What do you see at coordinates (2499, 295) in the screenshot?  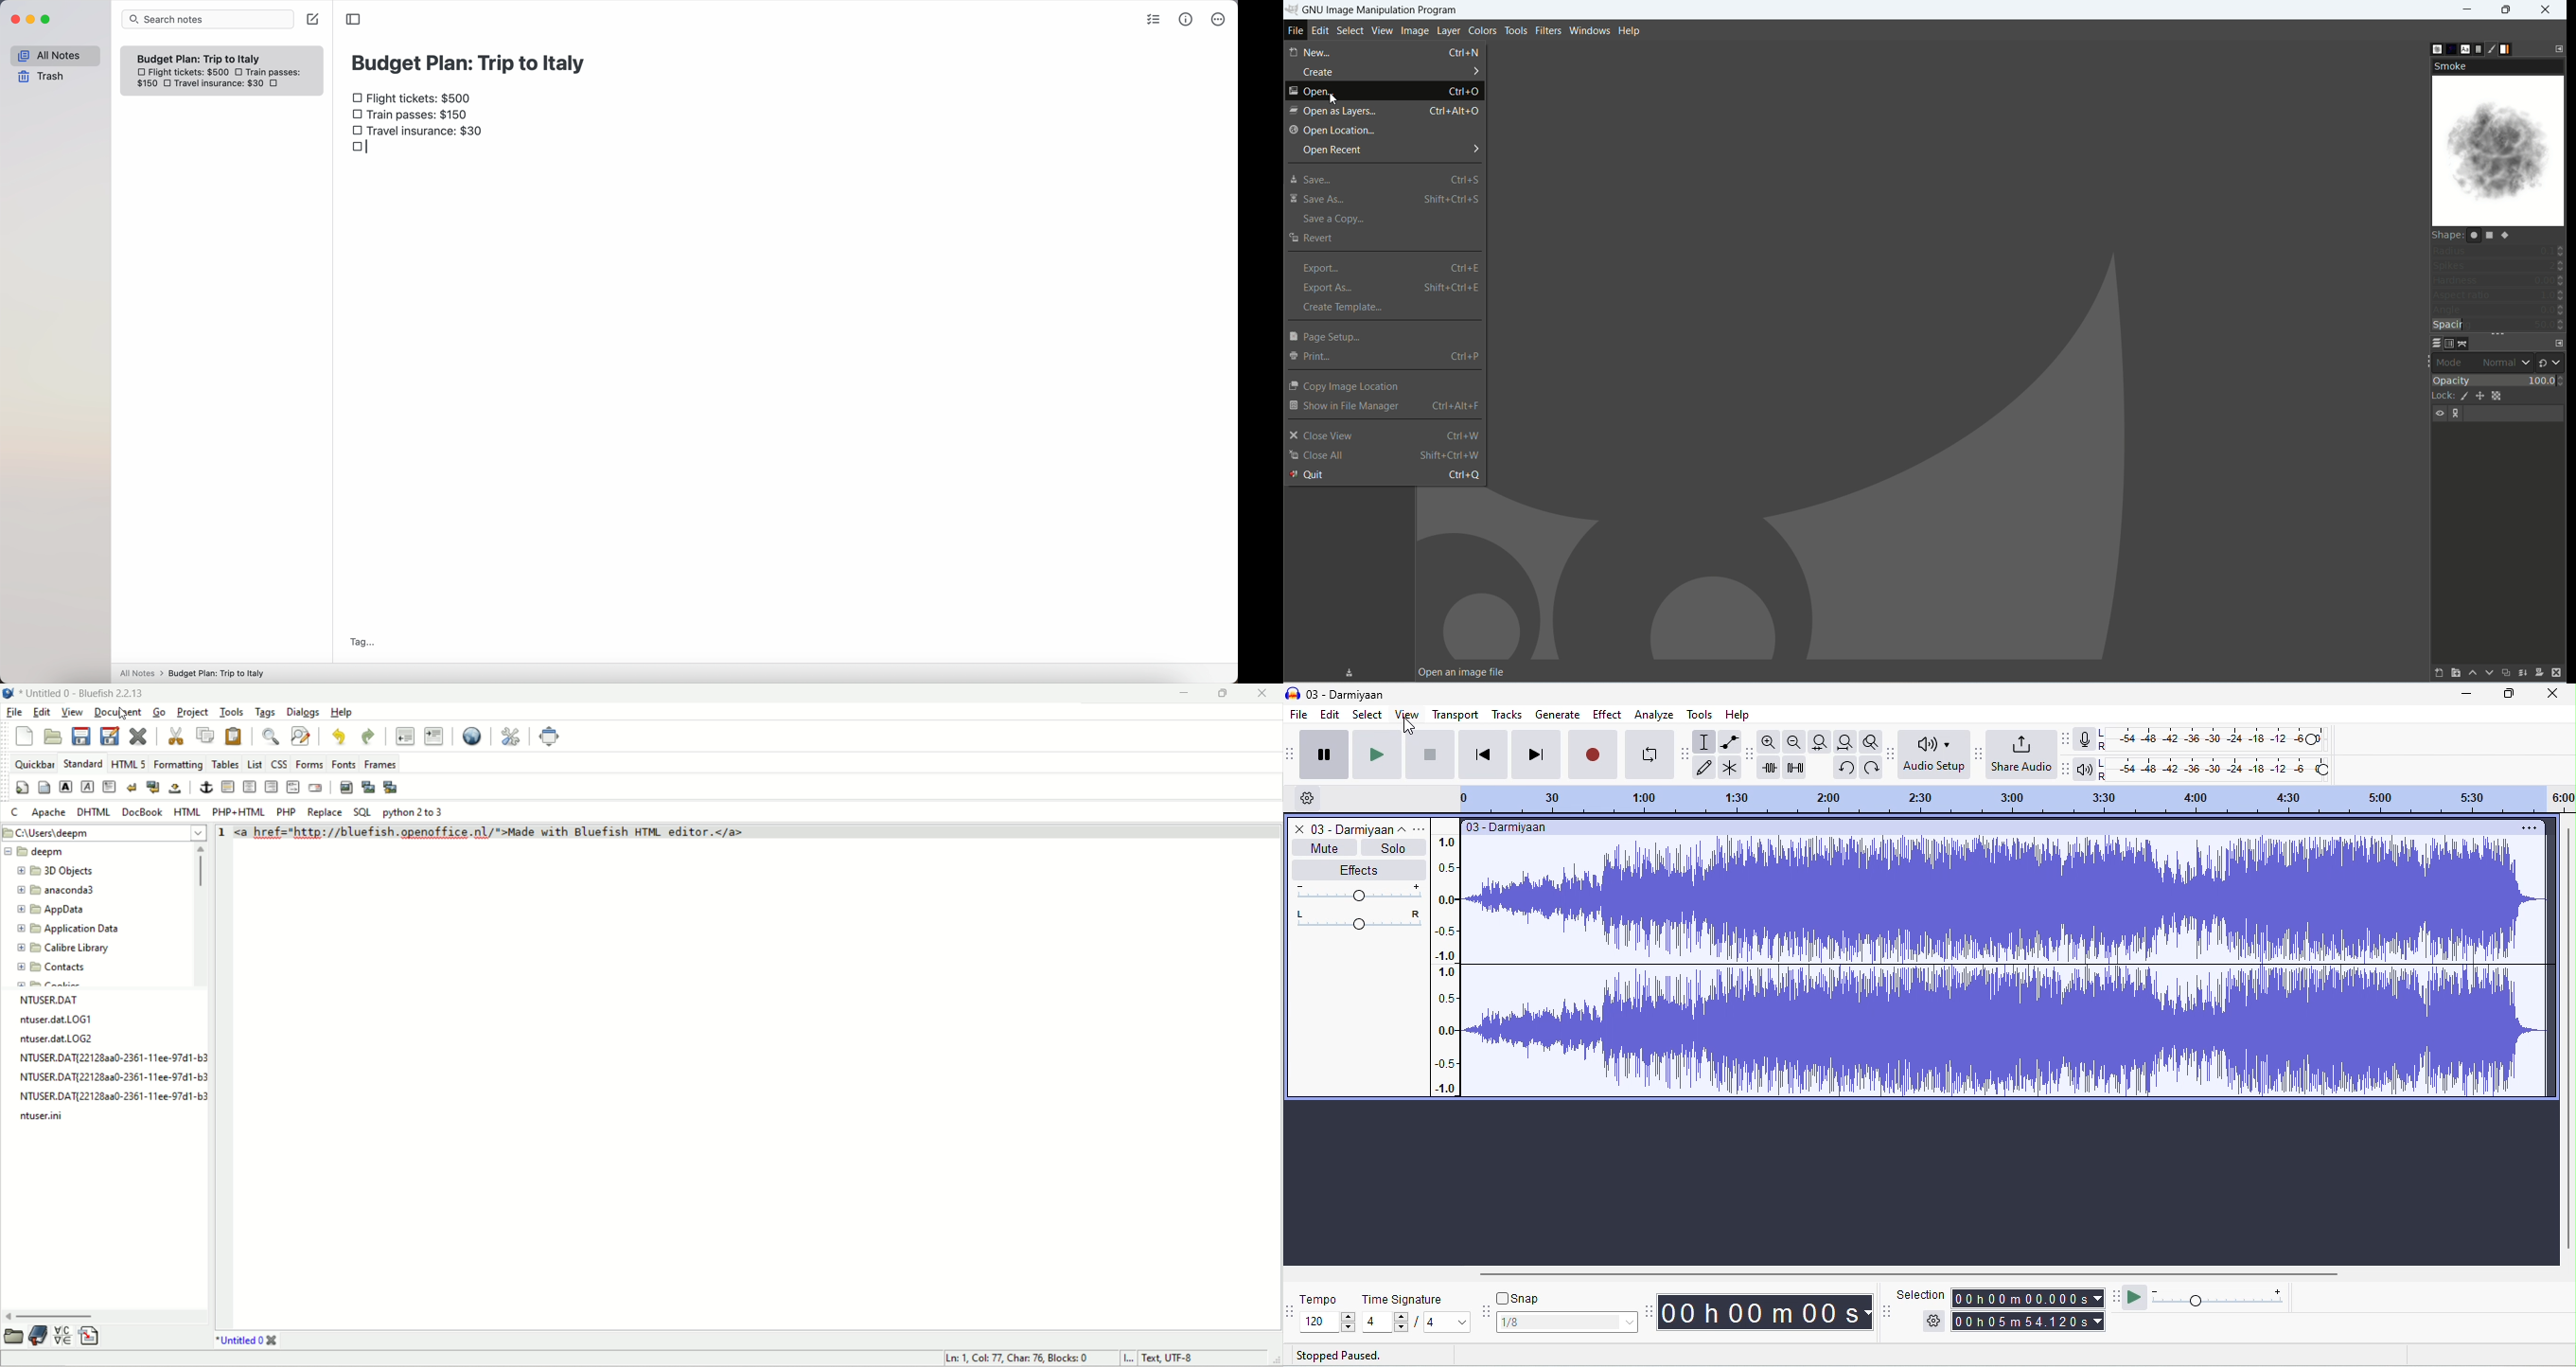 I see `aspect ratio` at bounding box center [2499, 295].